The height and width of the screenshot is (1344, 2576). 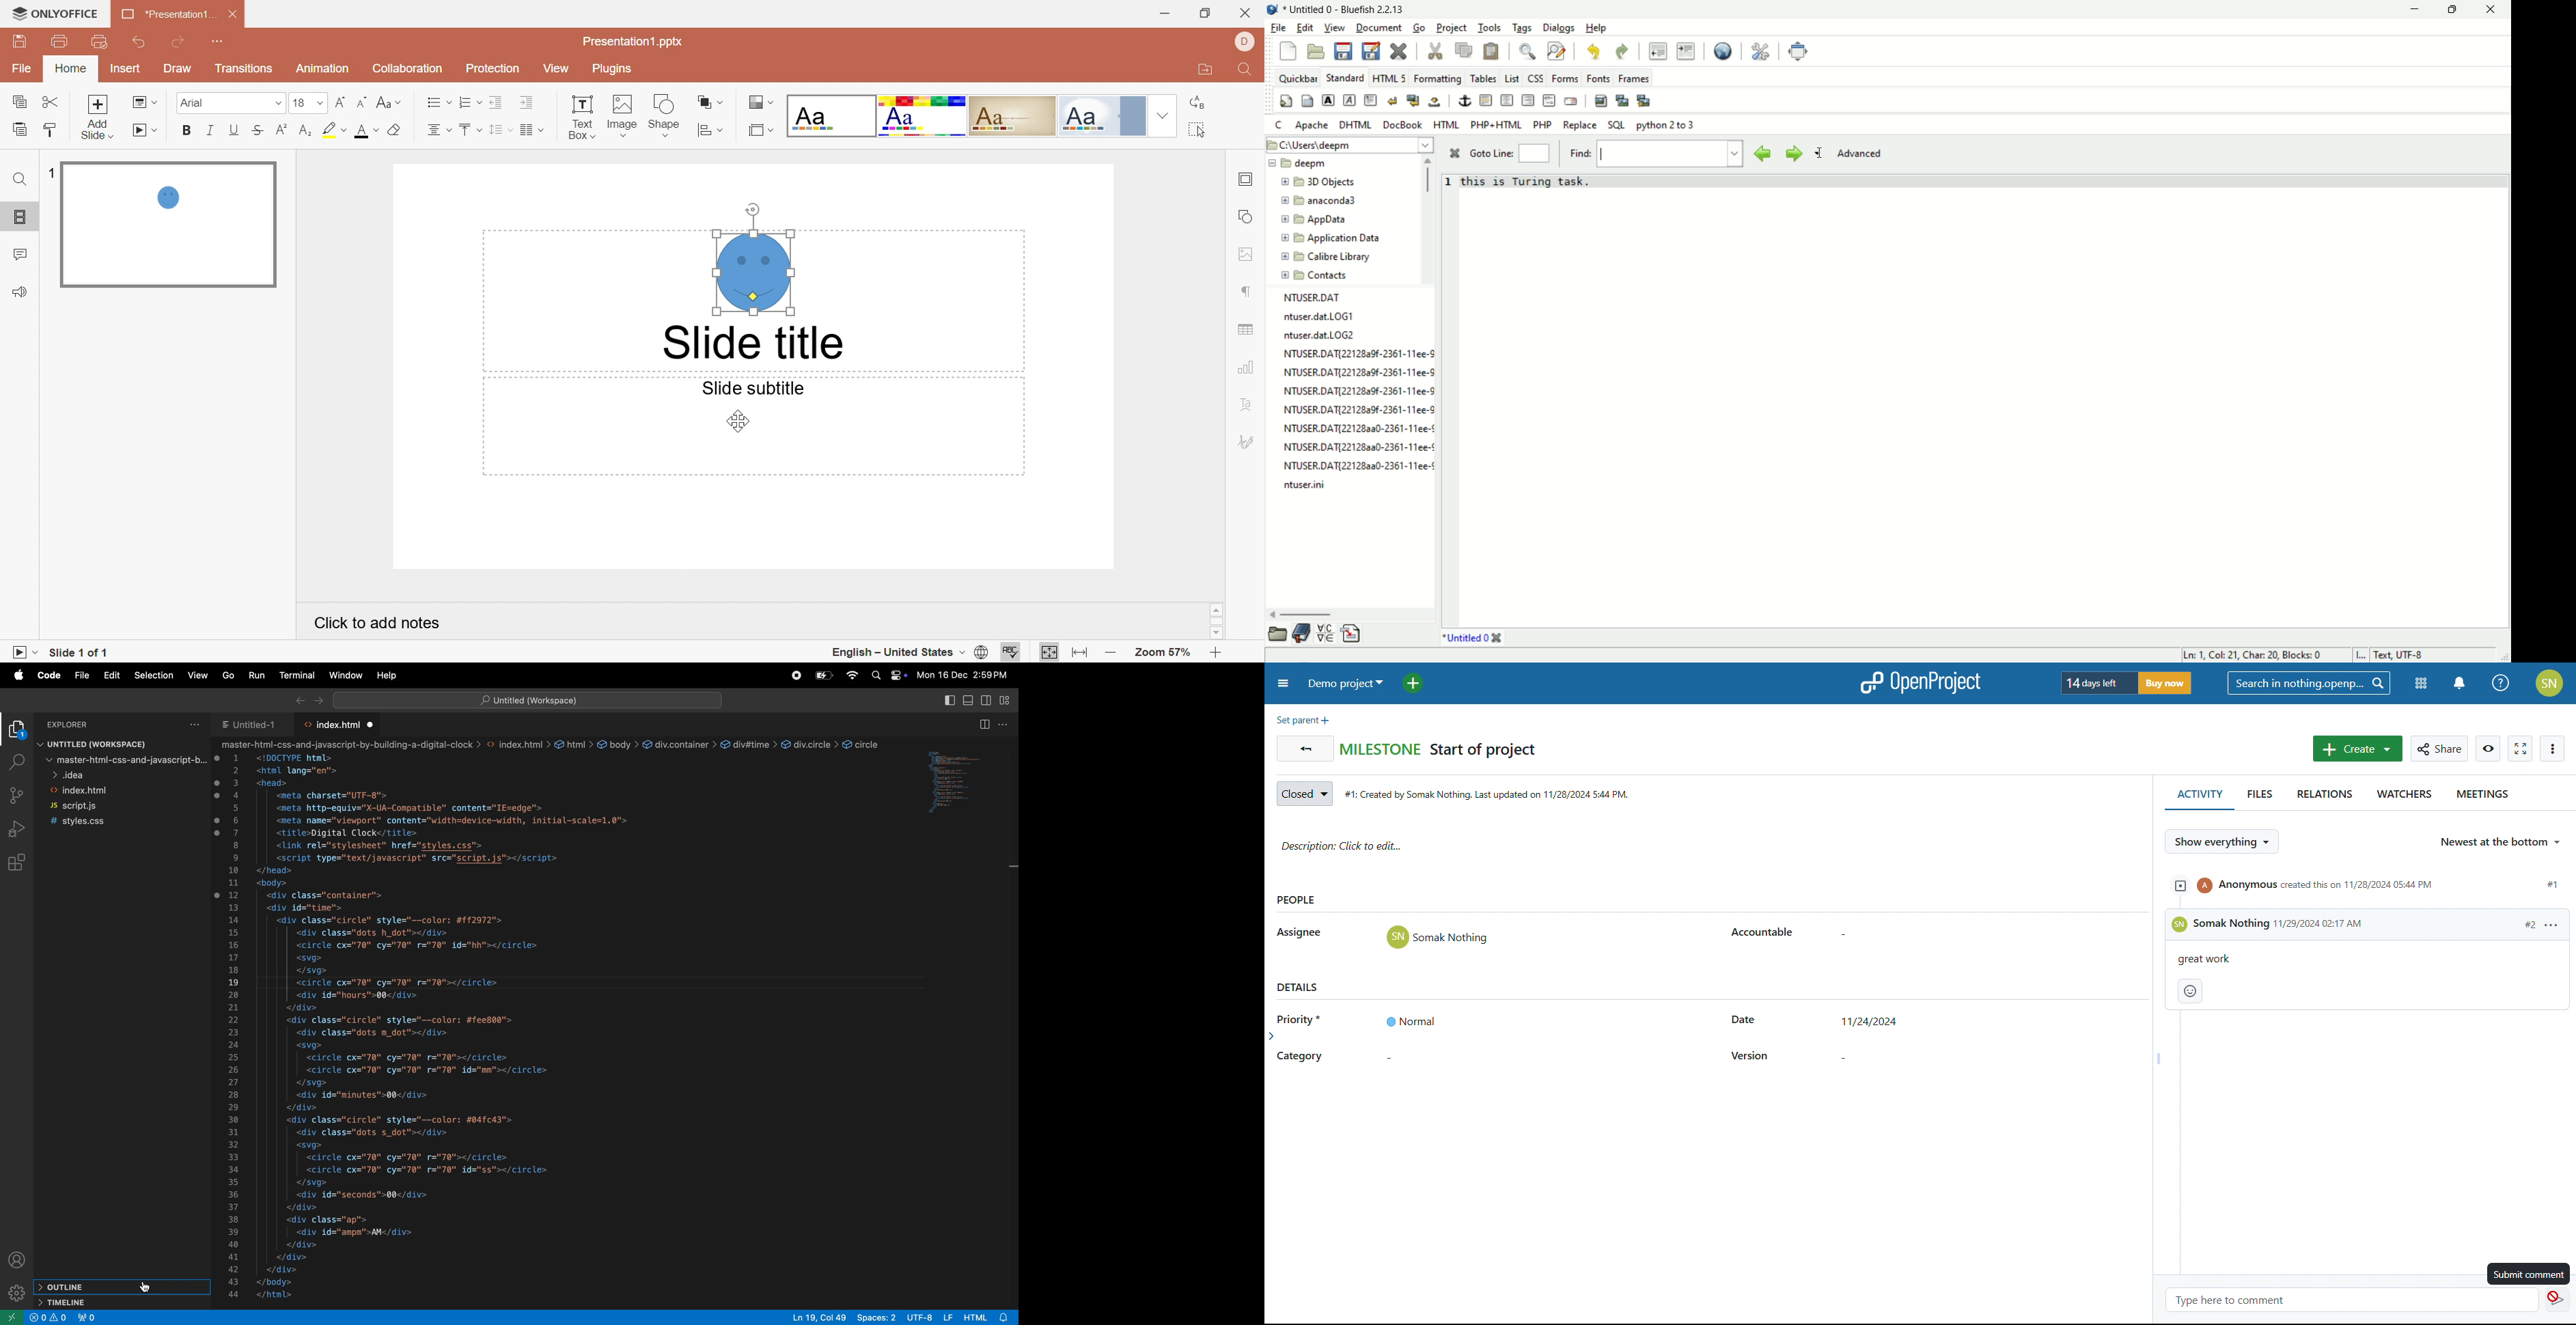 What do you see at coordinates (2551, 925) in the screenshot?
I see `more` at bounding box center [2551, 925].